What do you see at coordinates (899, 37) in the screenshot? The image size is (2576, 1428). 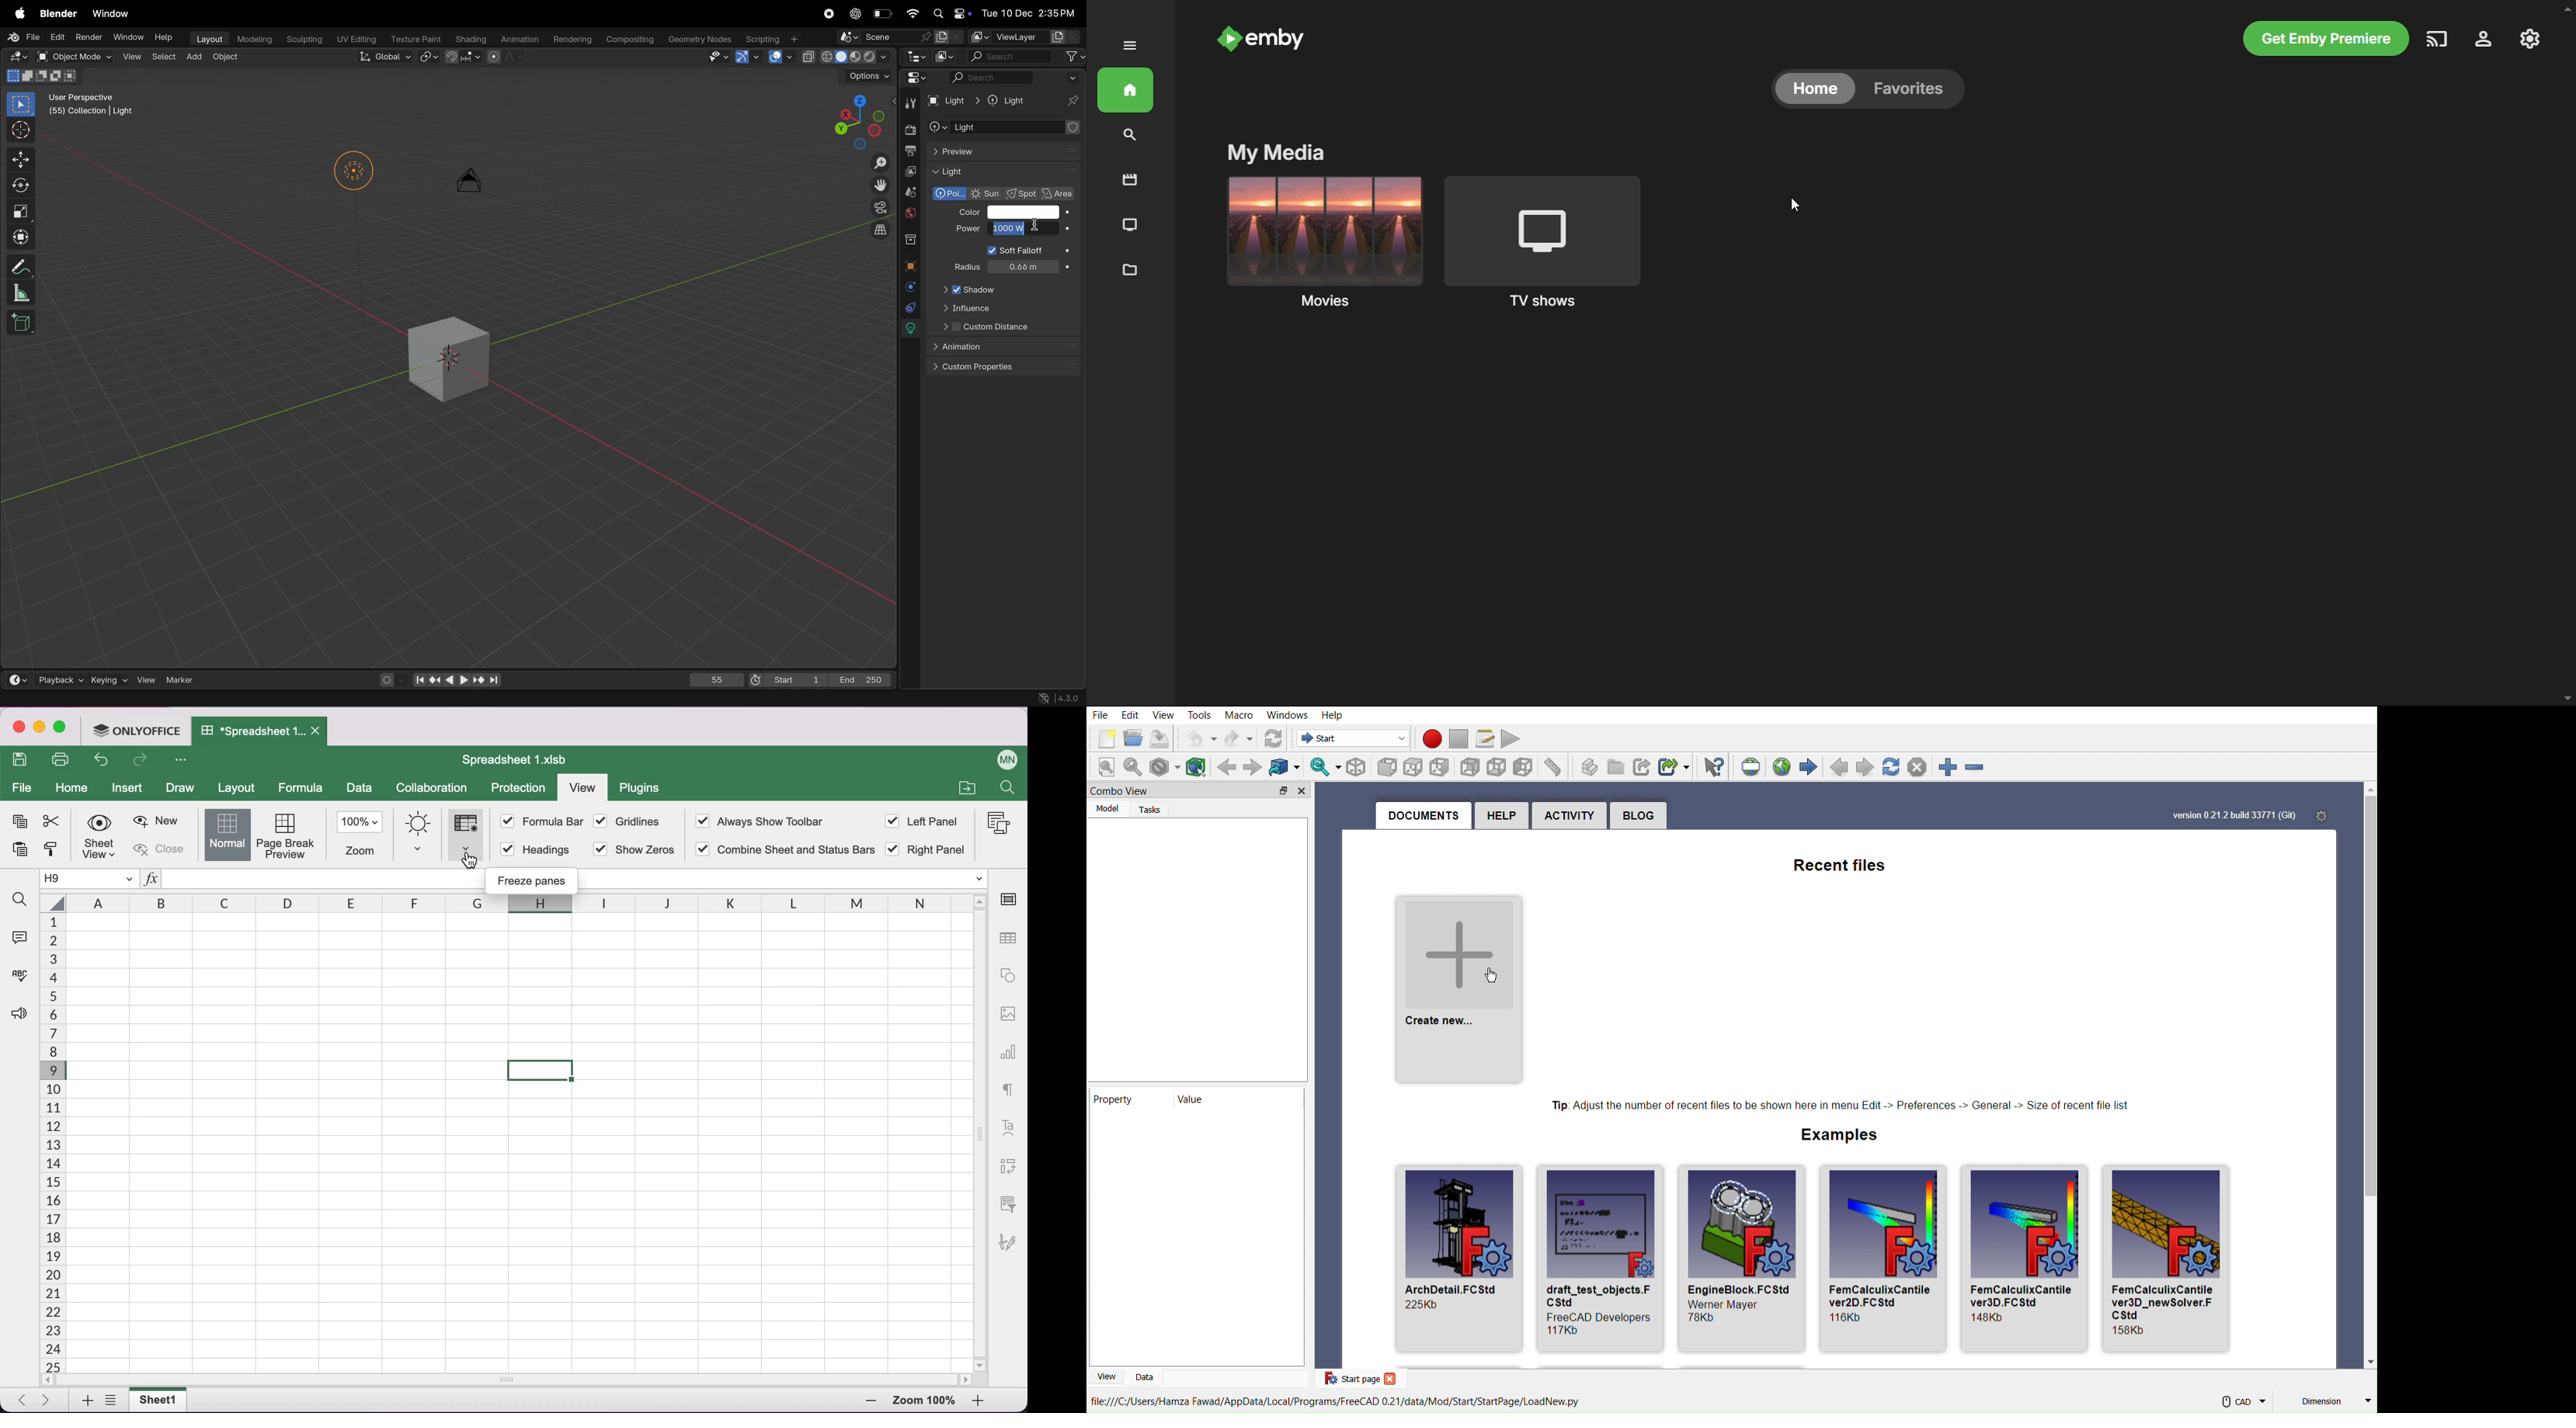 I see `scene` at bounding box center [899, 37].